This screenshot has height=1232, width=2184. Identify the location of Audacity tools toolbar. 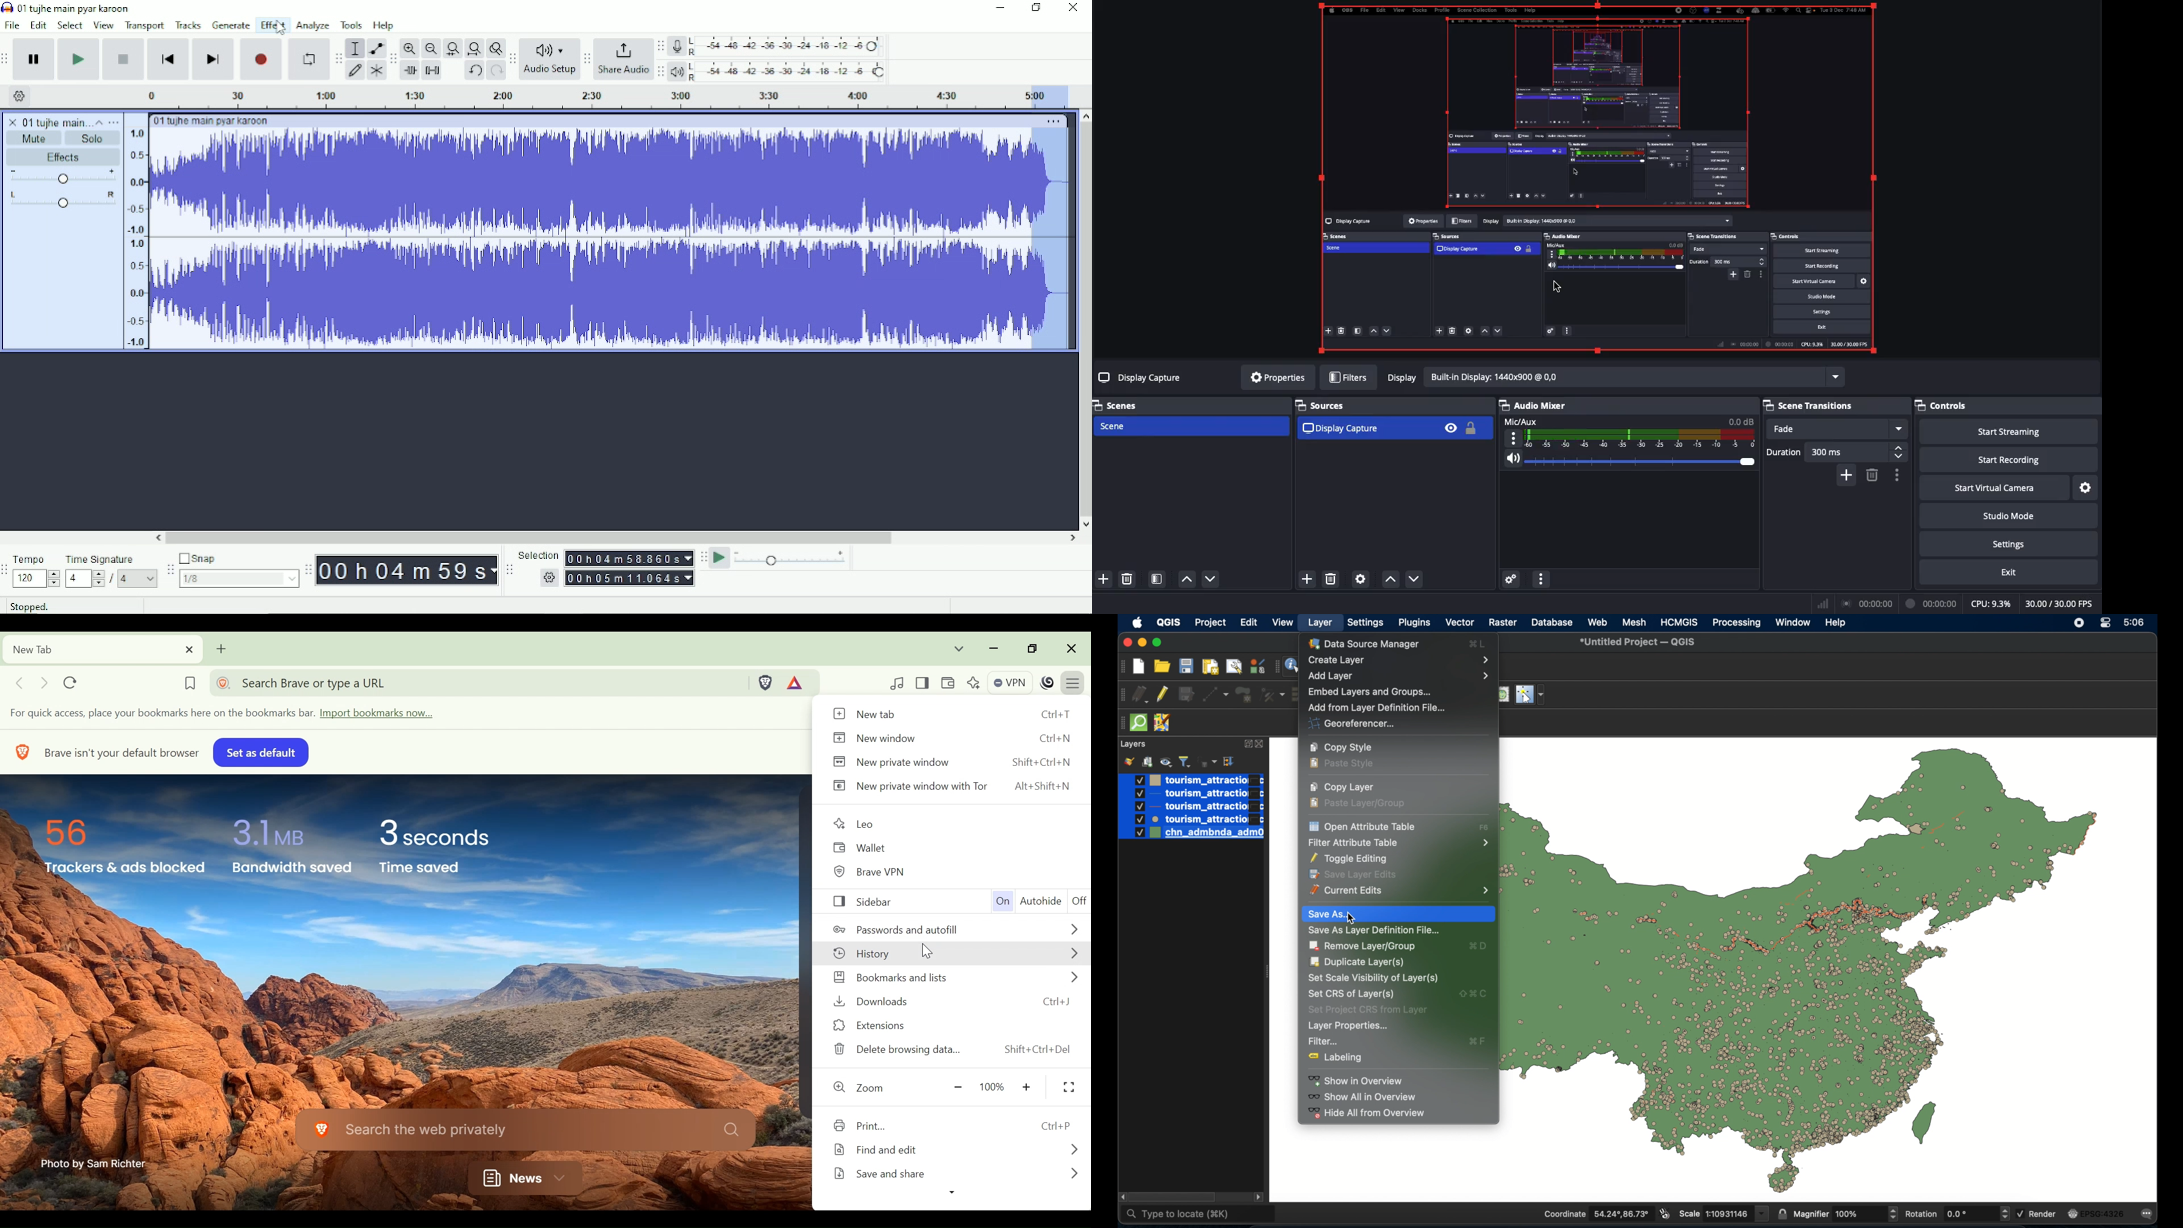
(338, 58).